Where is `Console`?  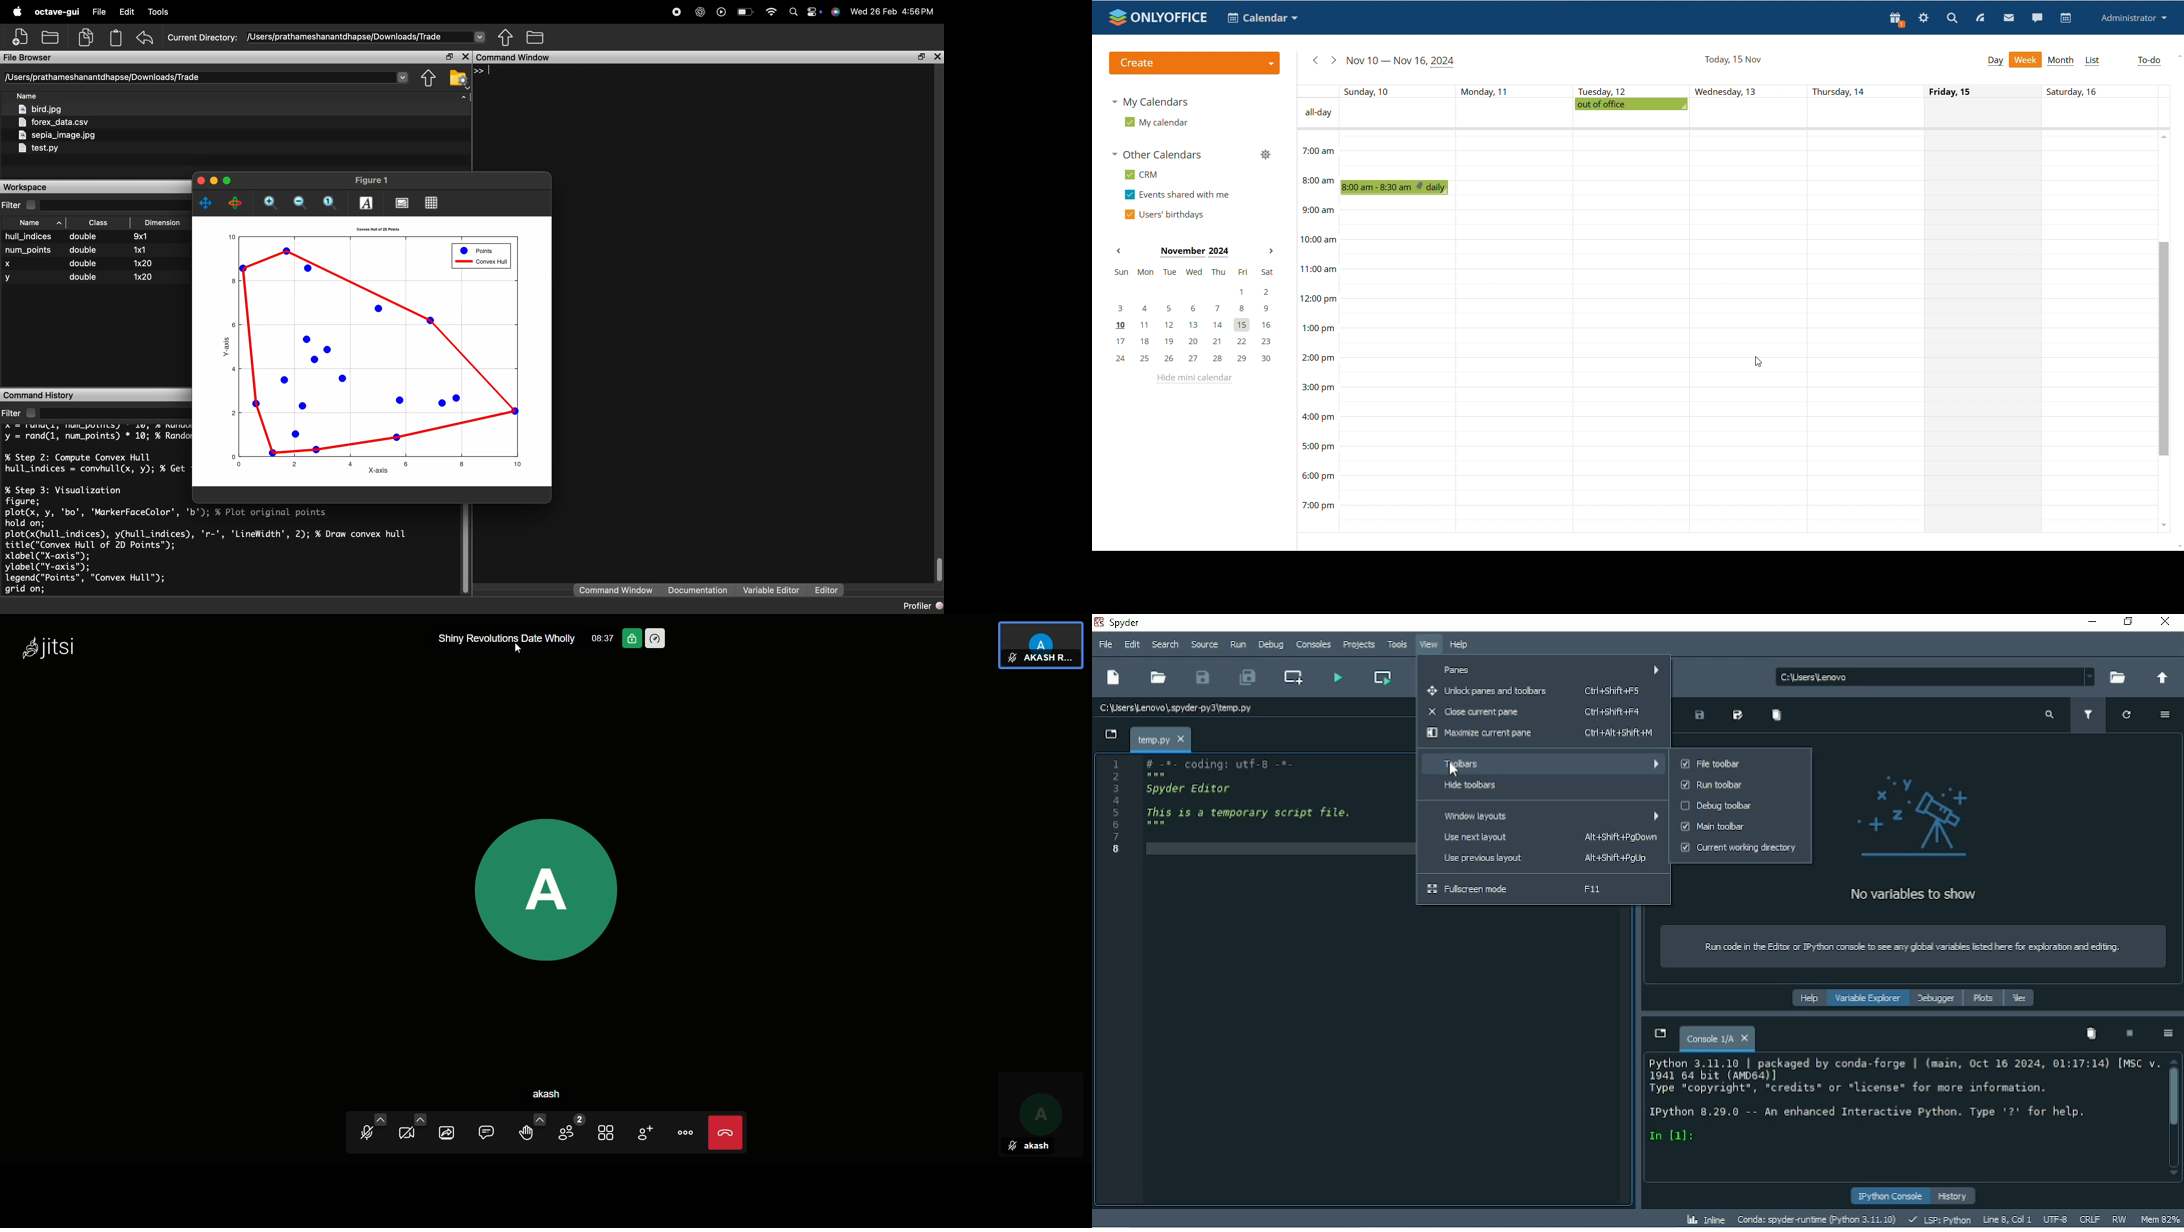
Console is located at coordinates (1899, 1102).